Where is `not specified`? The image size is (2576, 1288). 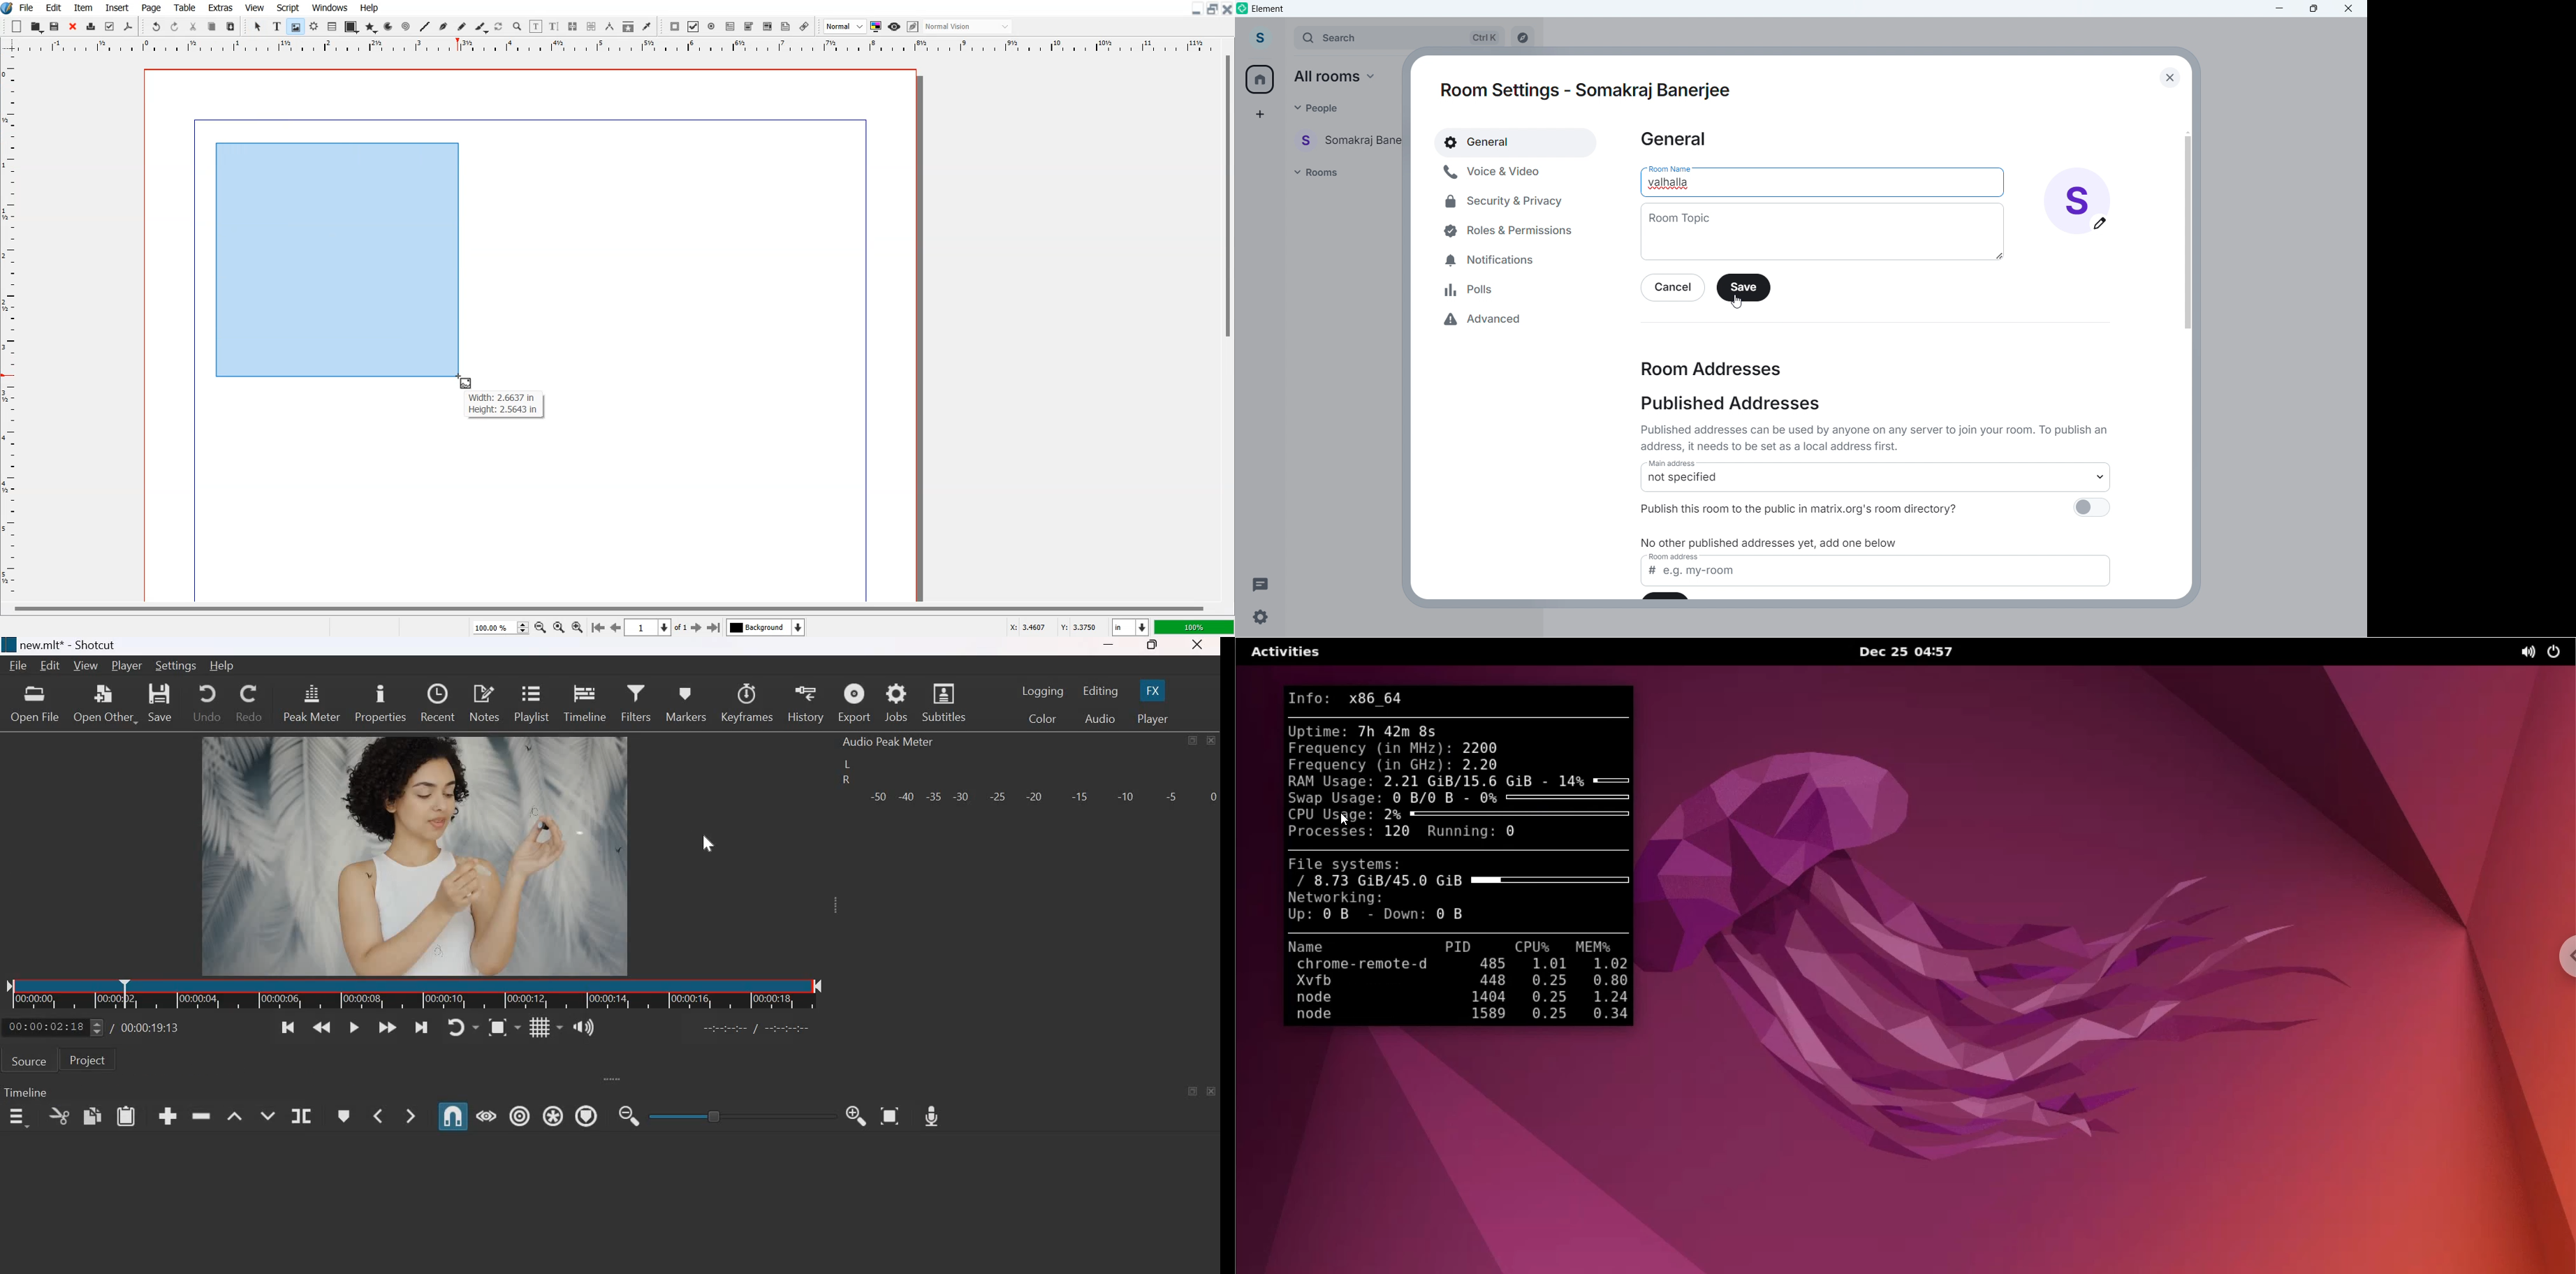 not specified is located at coordinates (1878, 482).